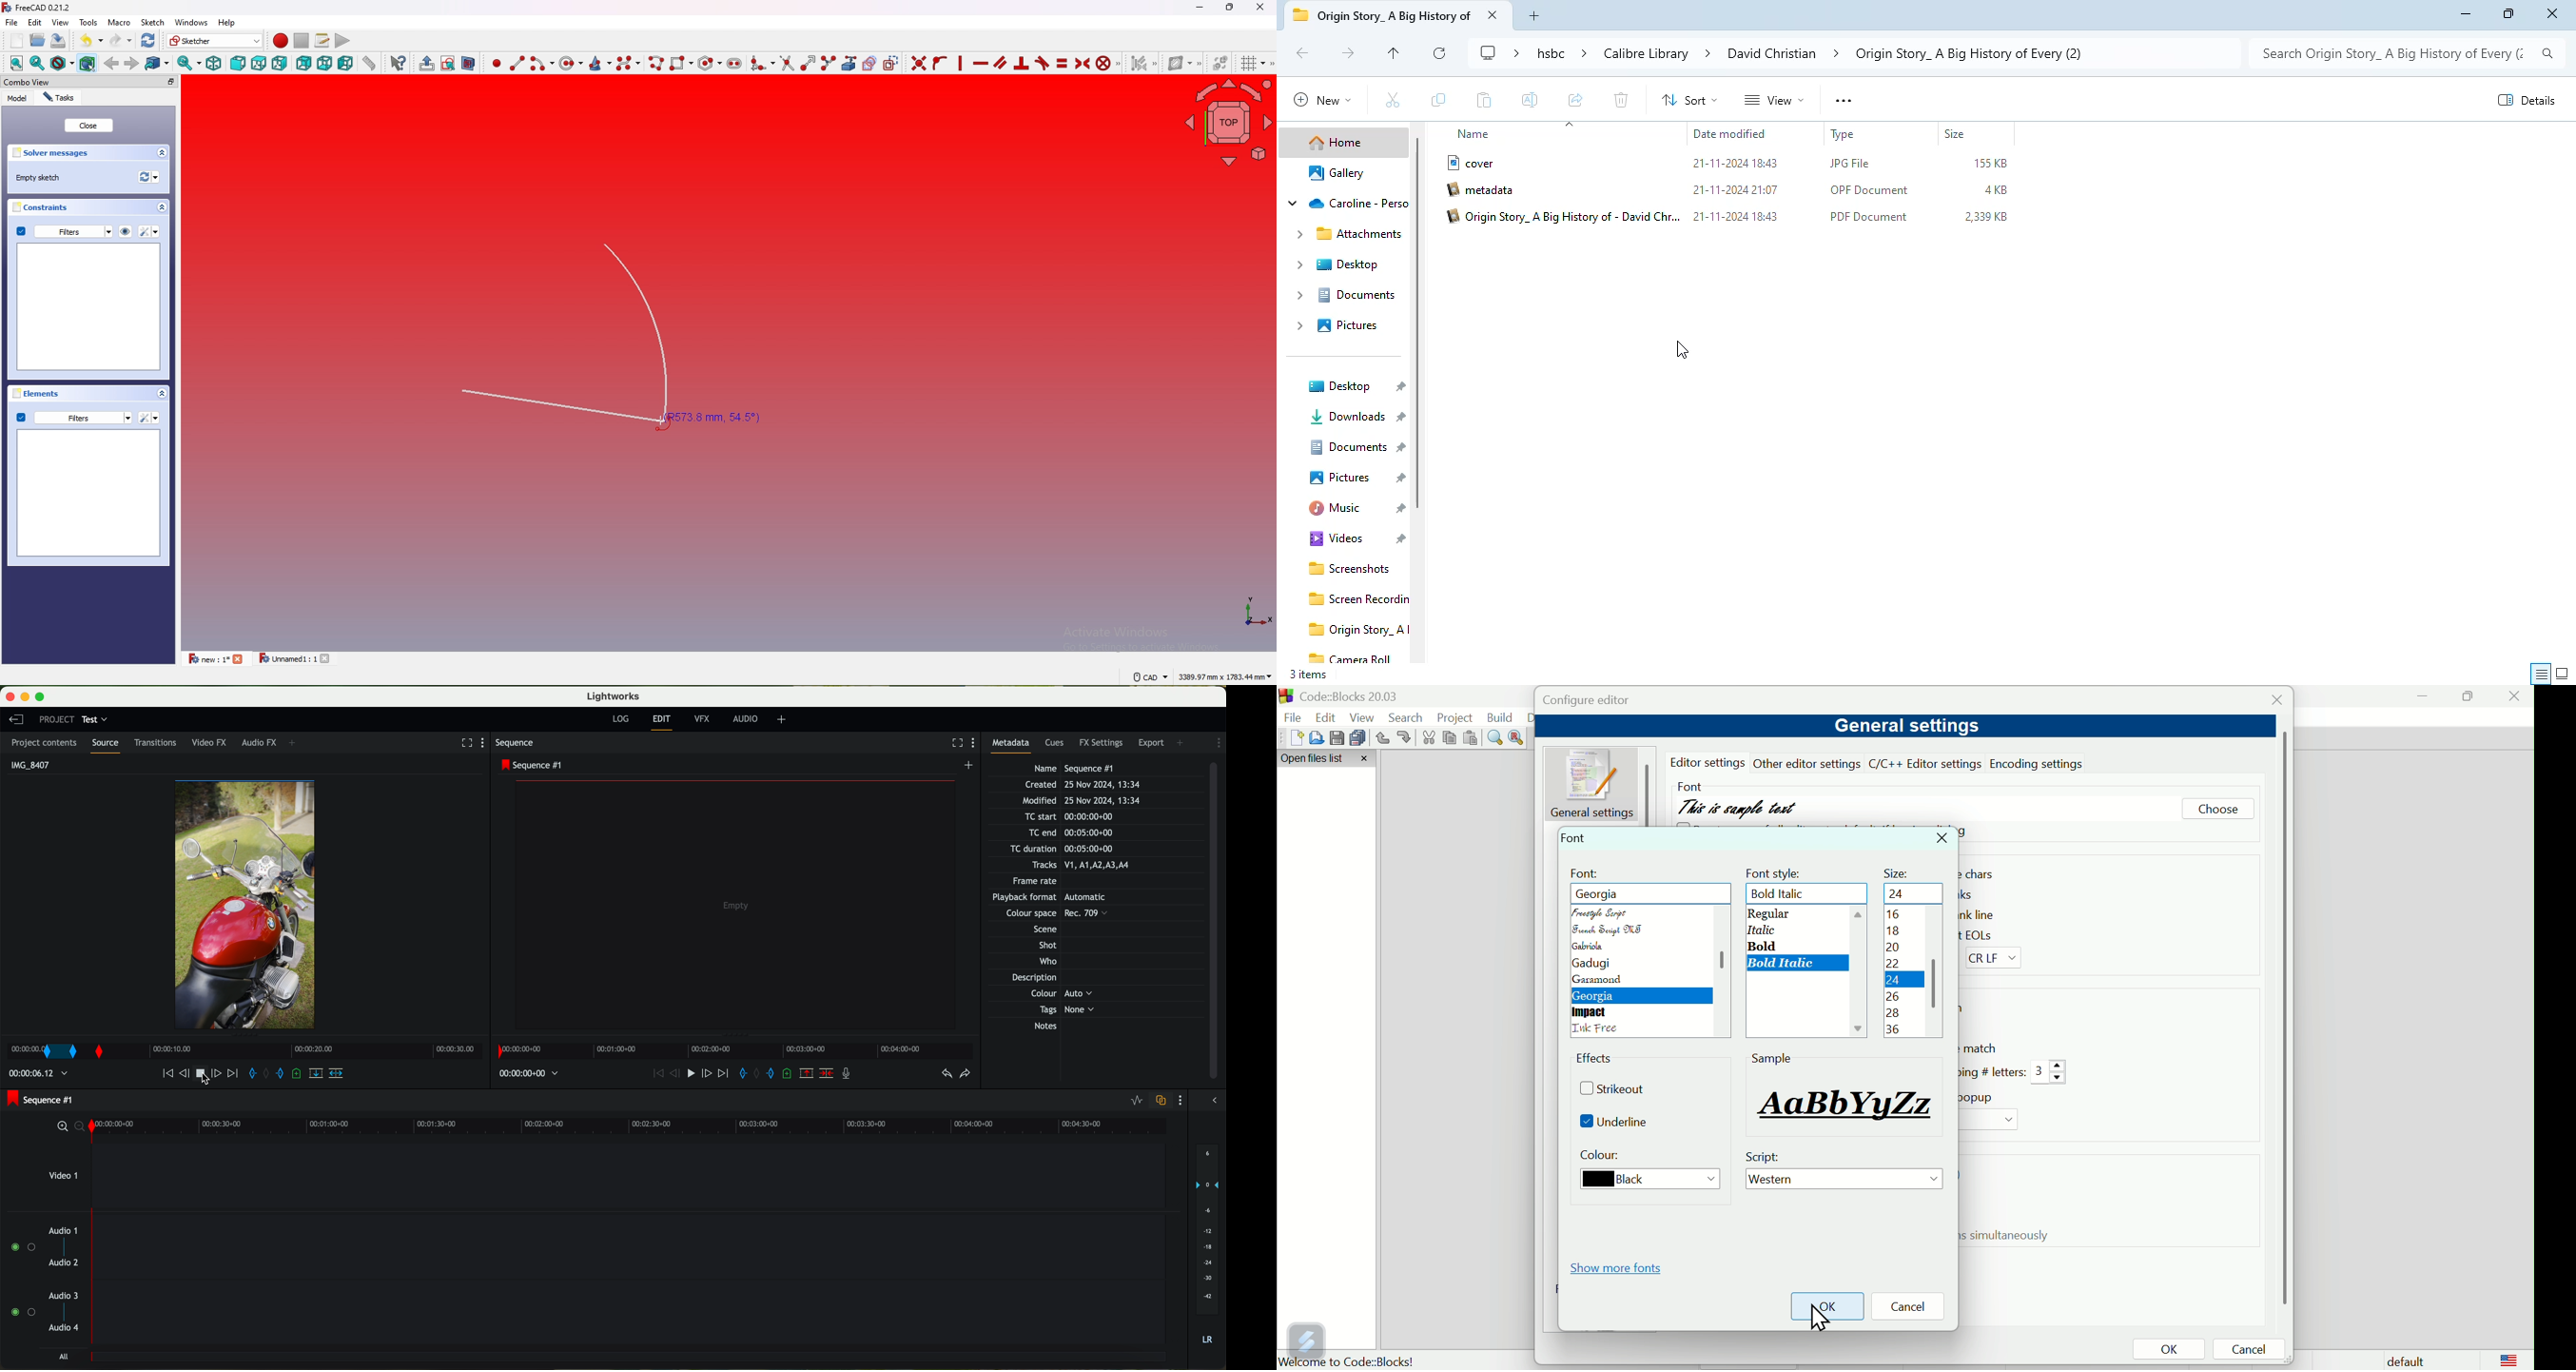  What do you see at coordinates (149, 41) in the screenshot?
I see `refresh` at bounding box center [149, 41].